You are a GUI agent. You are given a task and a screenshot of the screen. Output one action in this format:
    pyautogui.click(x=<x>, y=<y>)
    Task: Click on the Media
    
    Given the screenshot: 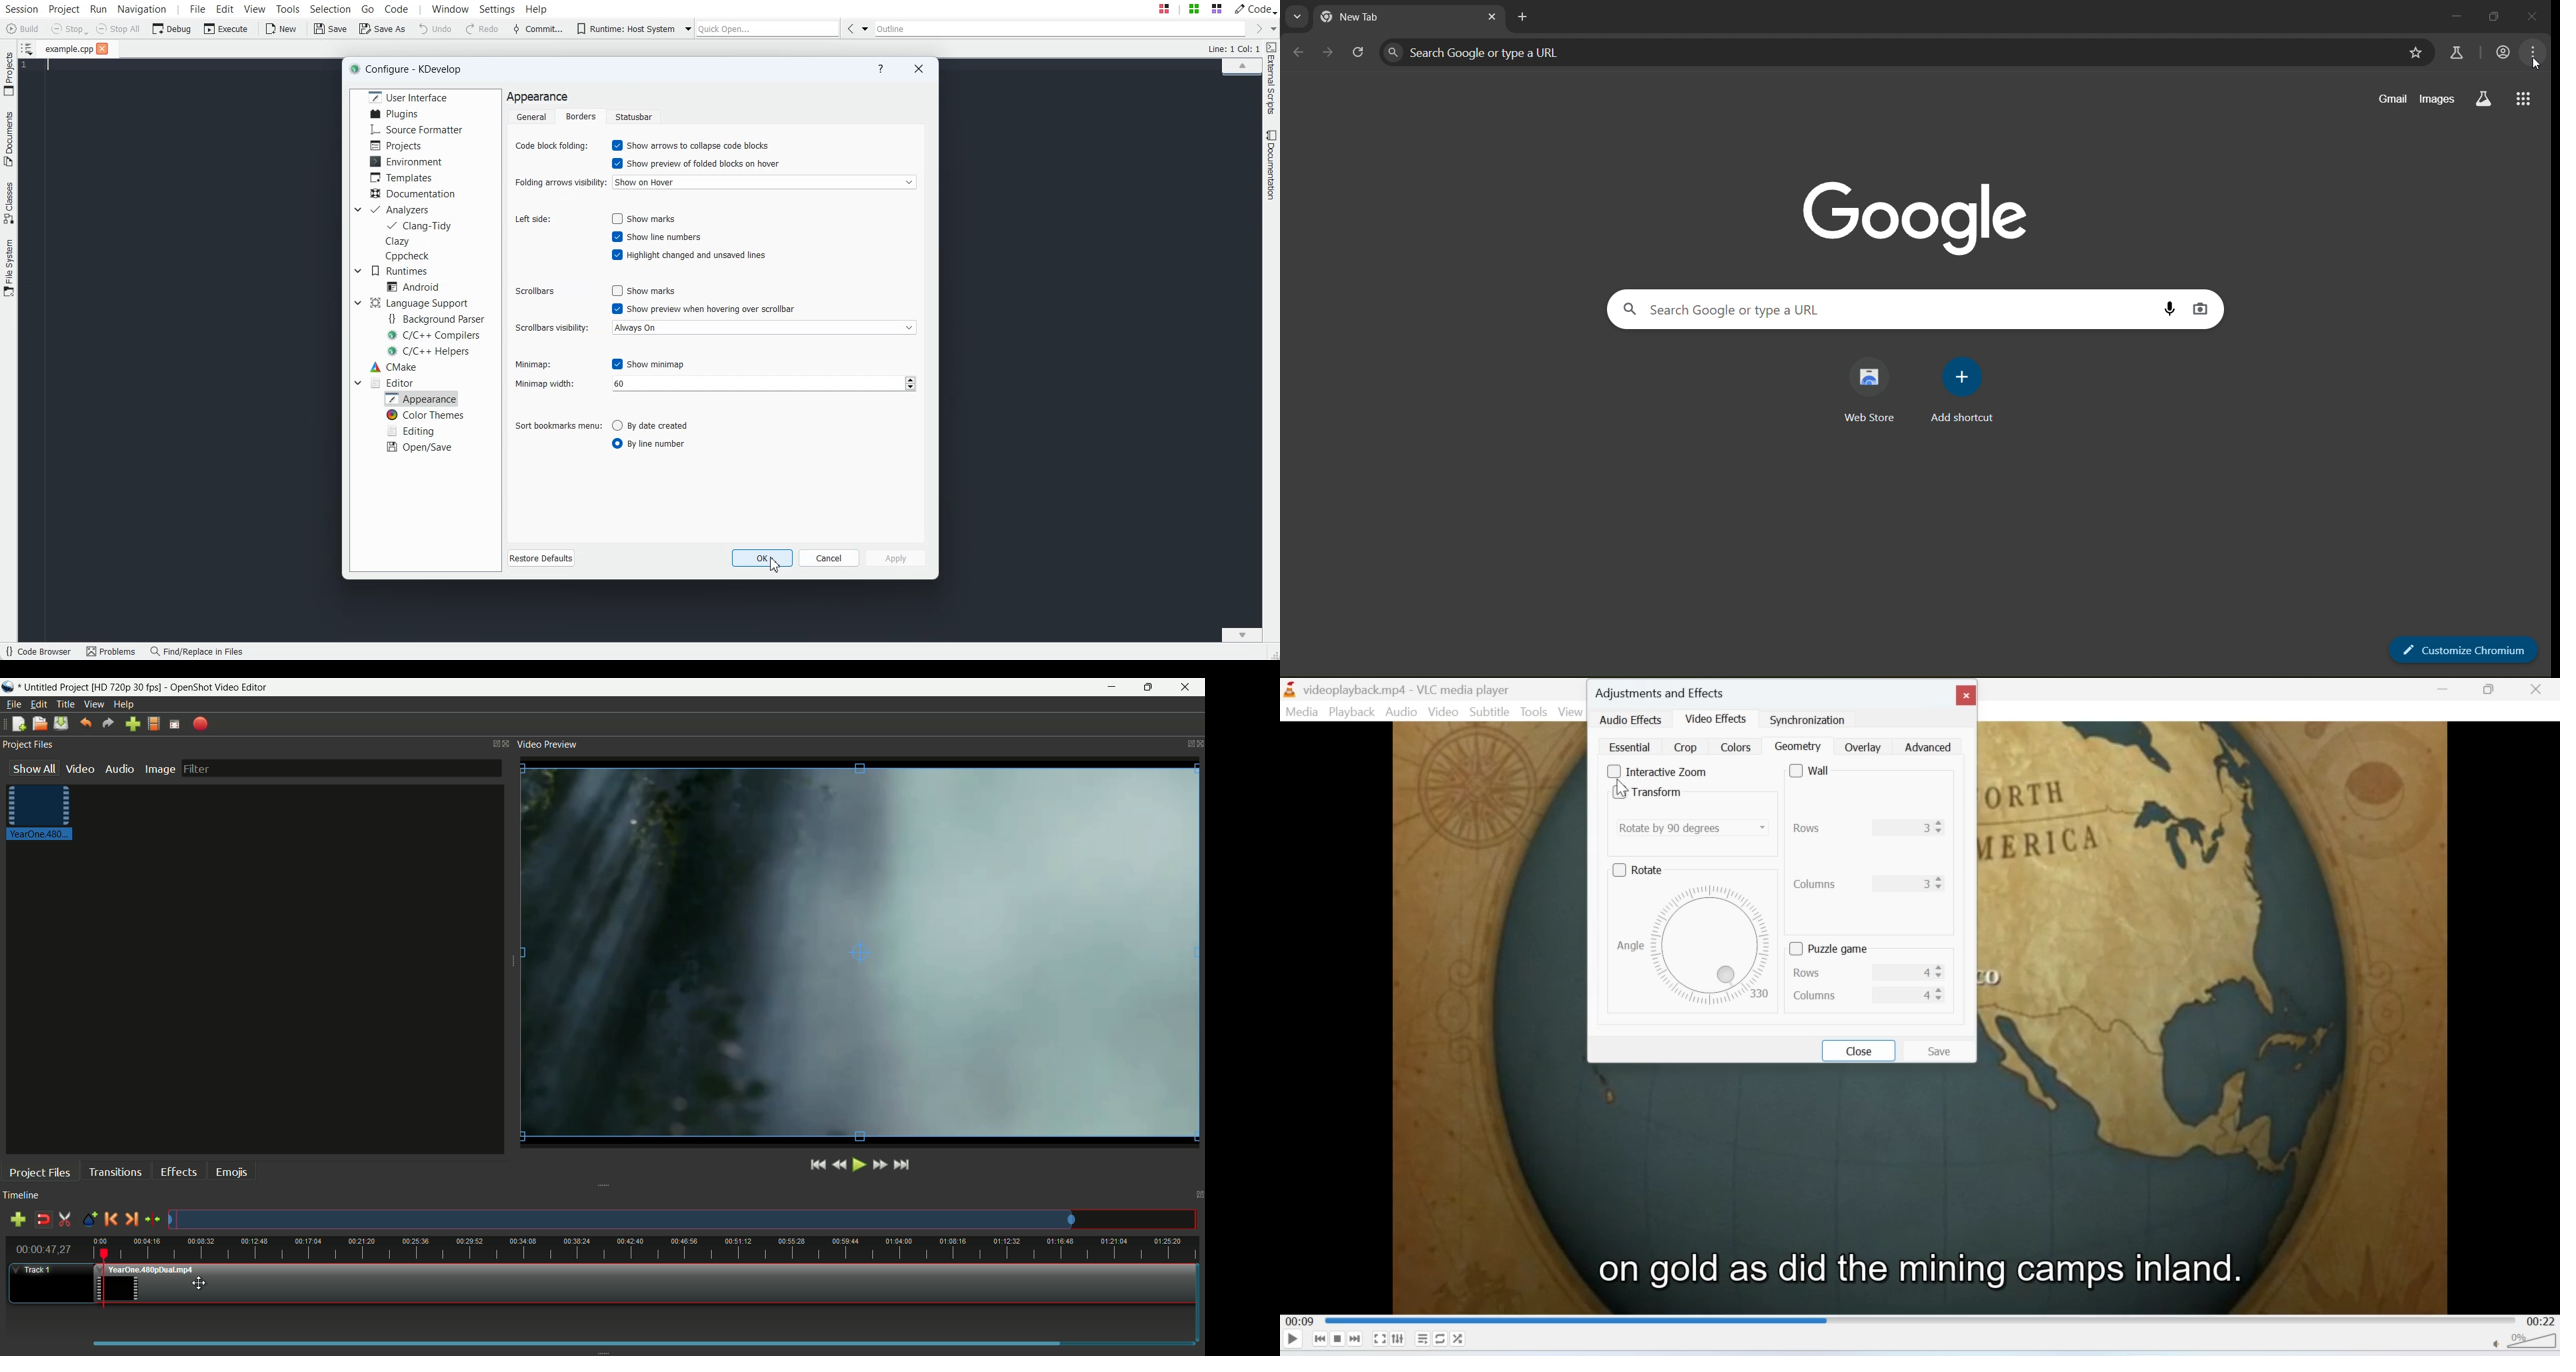 What is the action you would take?
    pyautogui.click(x=1300, y=712)
    